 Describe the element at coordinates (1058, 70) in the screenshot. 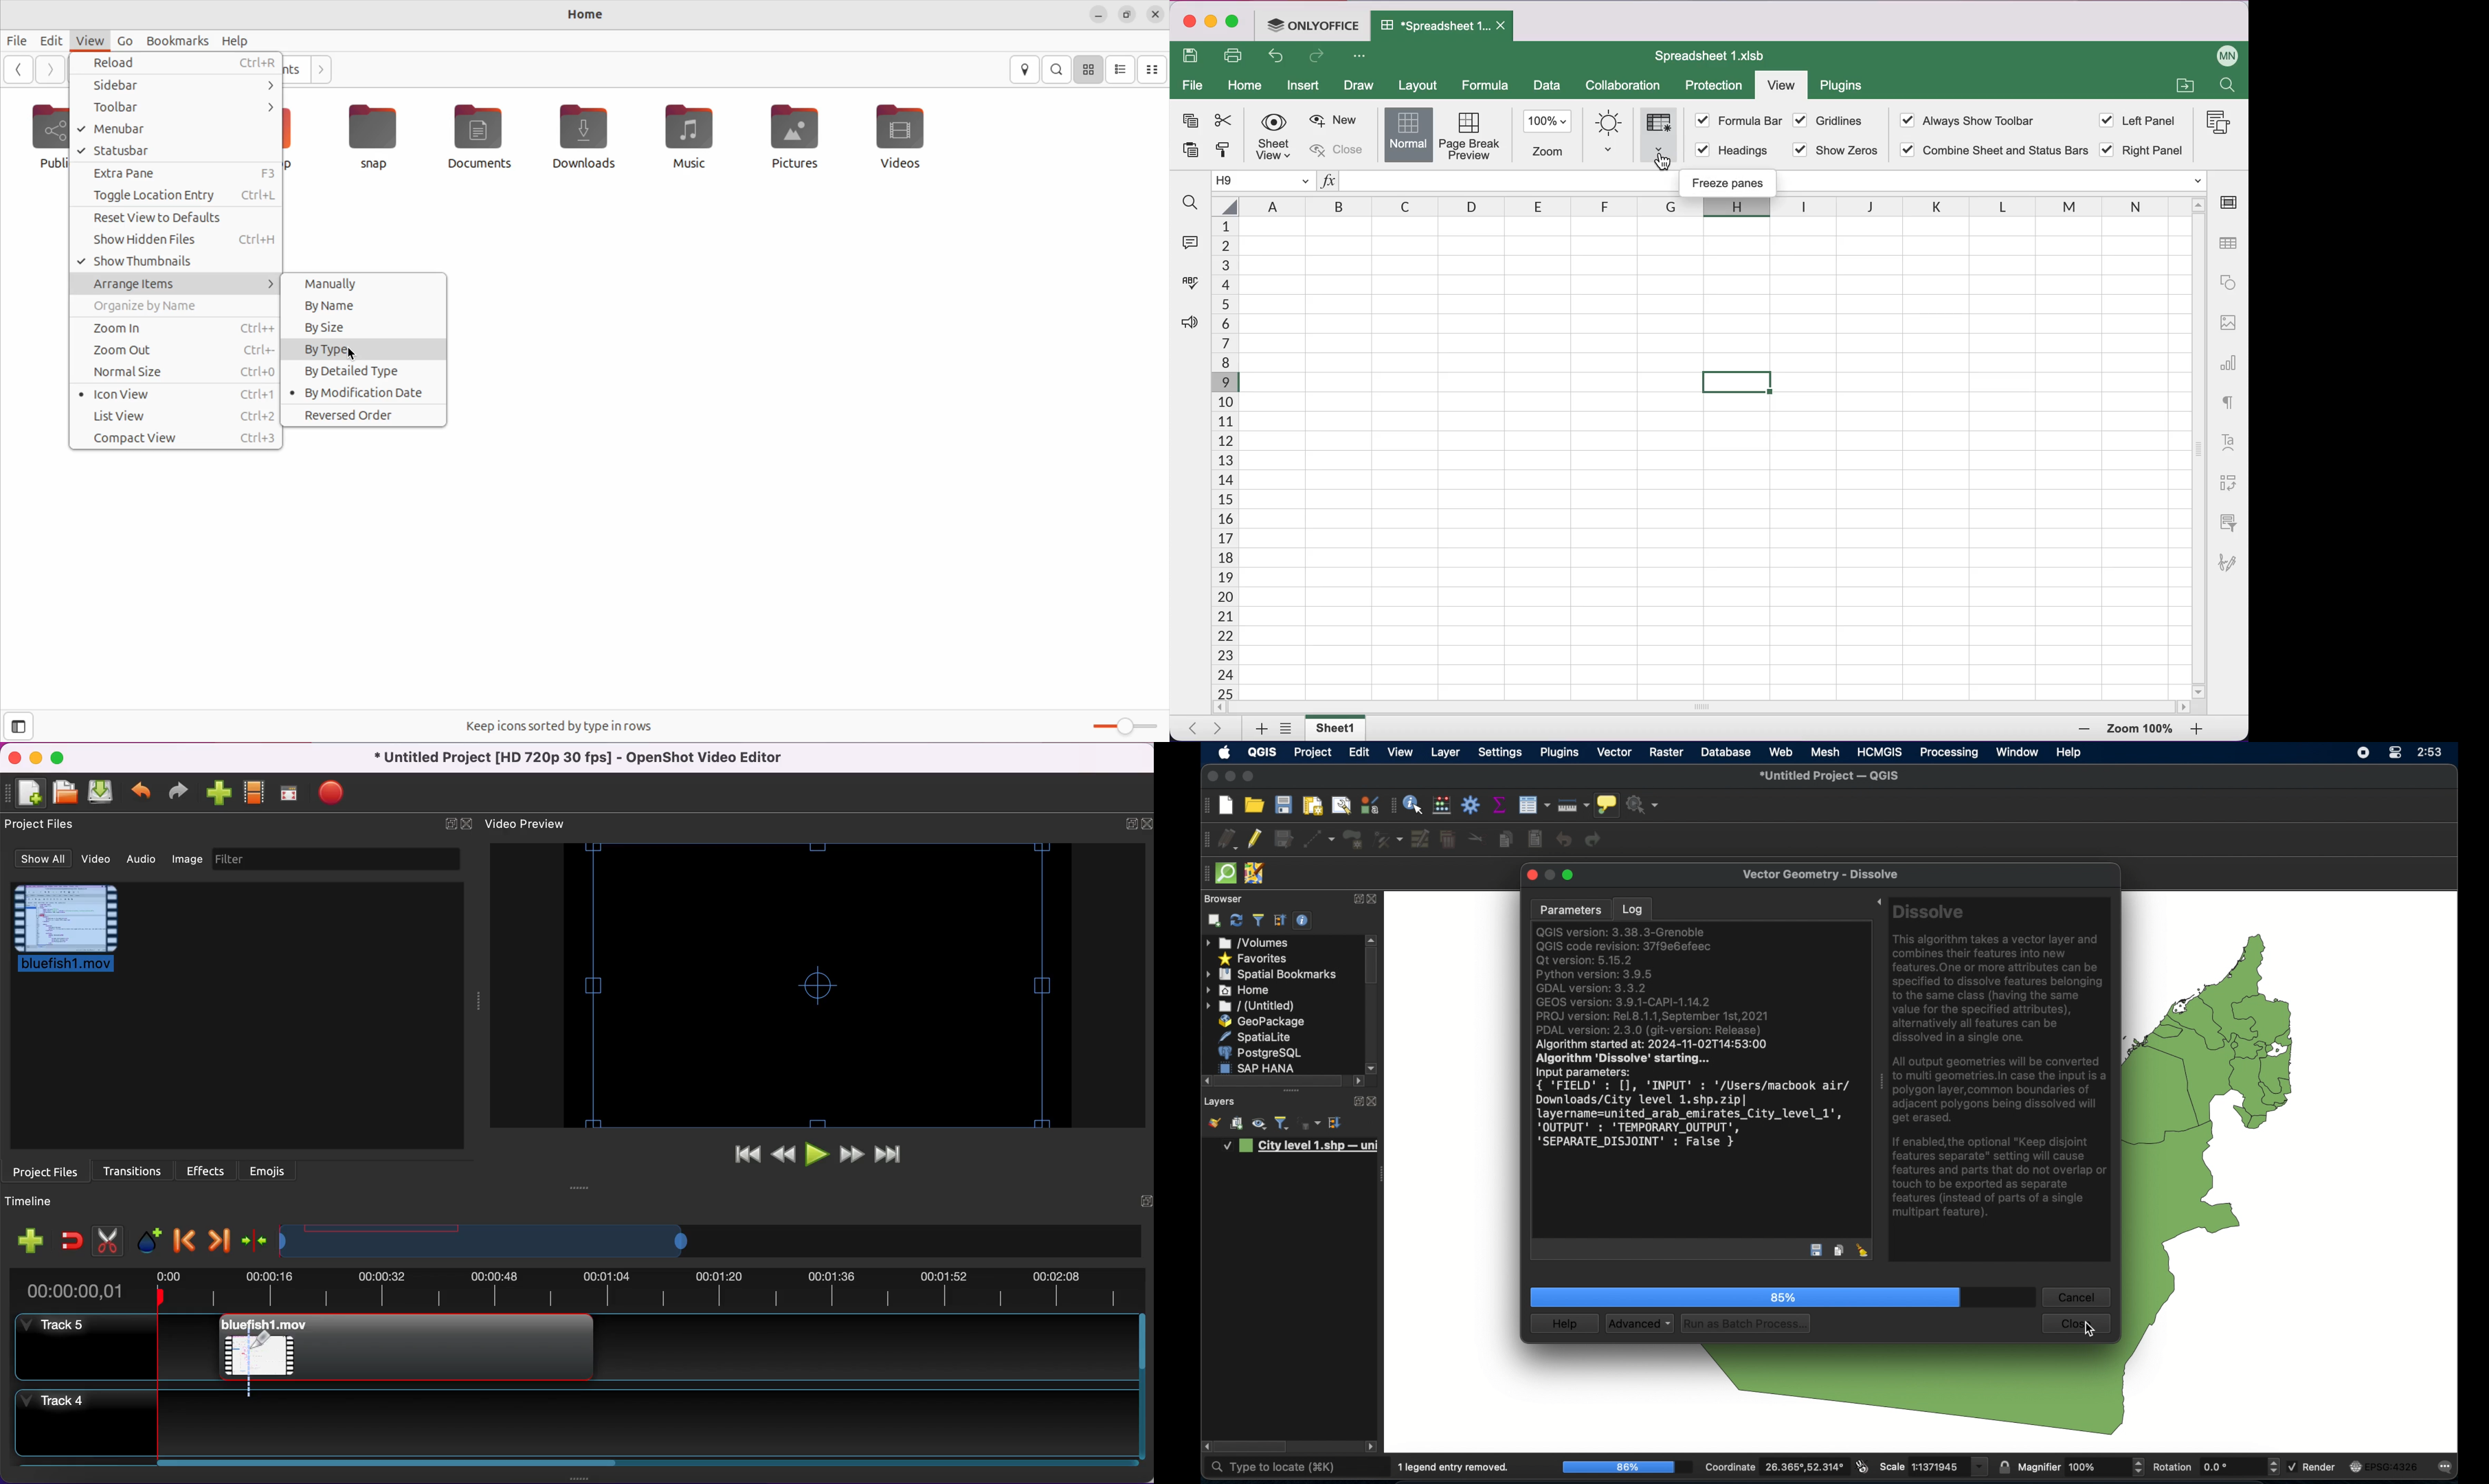

I see `search` at that location.